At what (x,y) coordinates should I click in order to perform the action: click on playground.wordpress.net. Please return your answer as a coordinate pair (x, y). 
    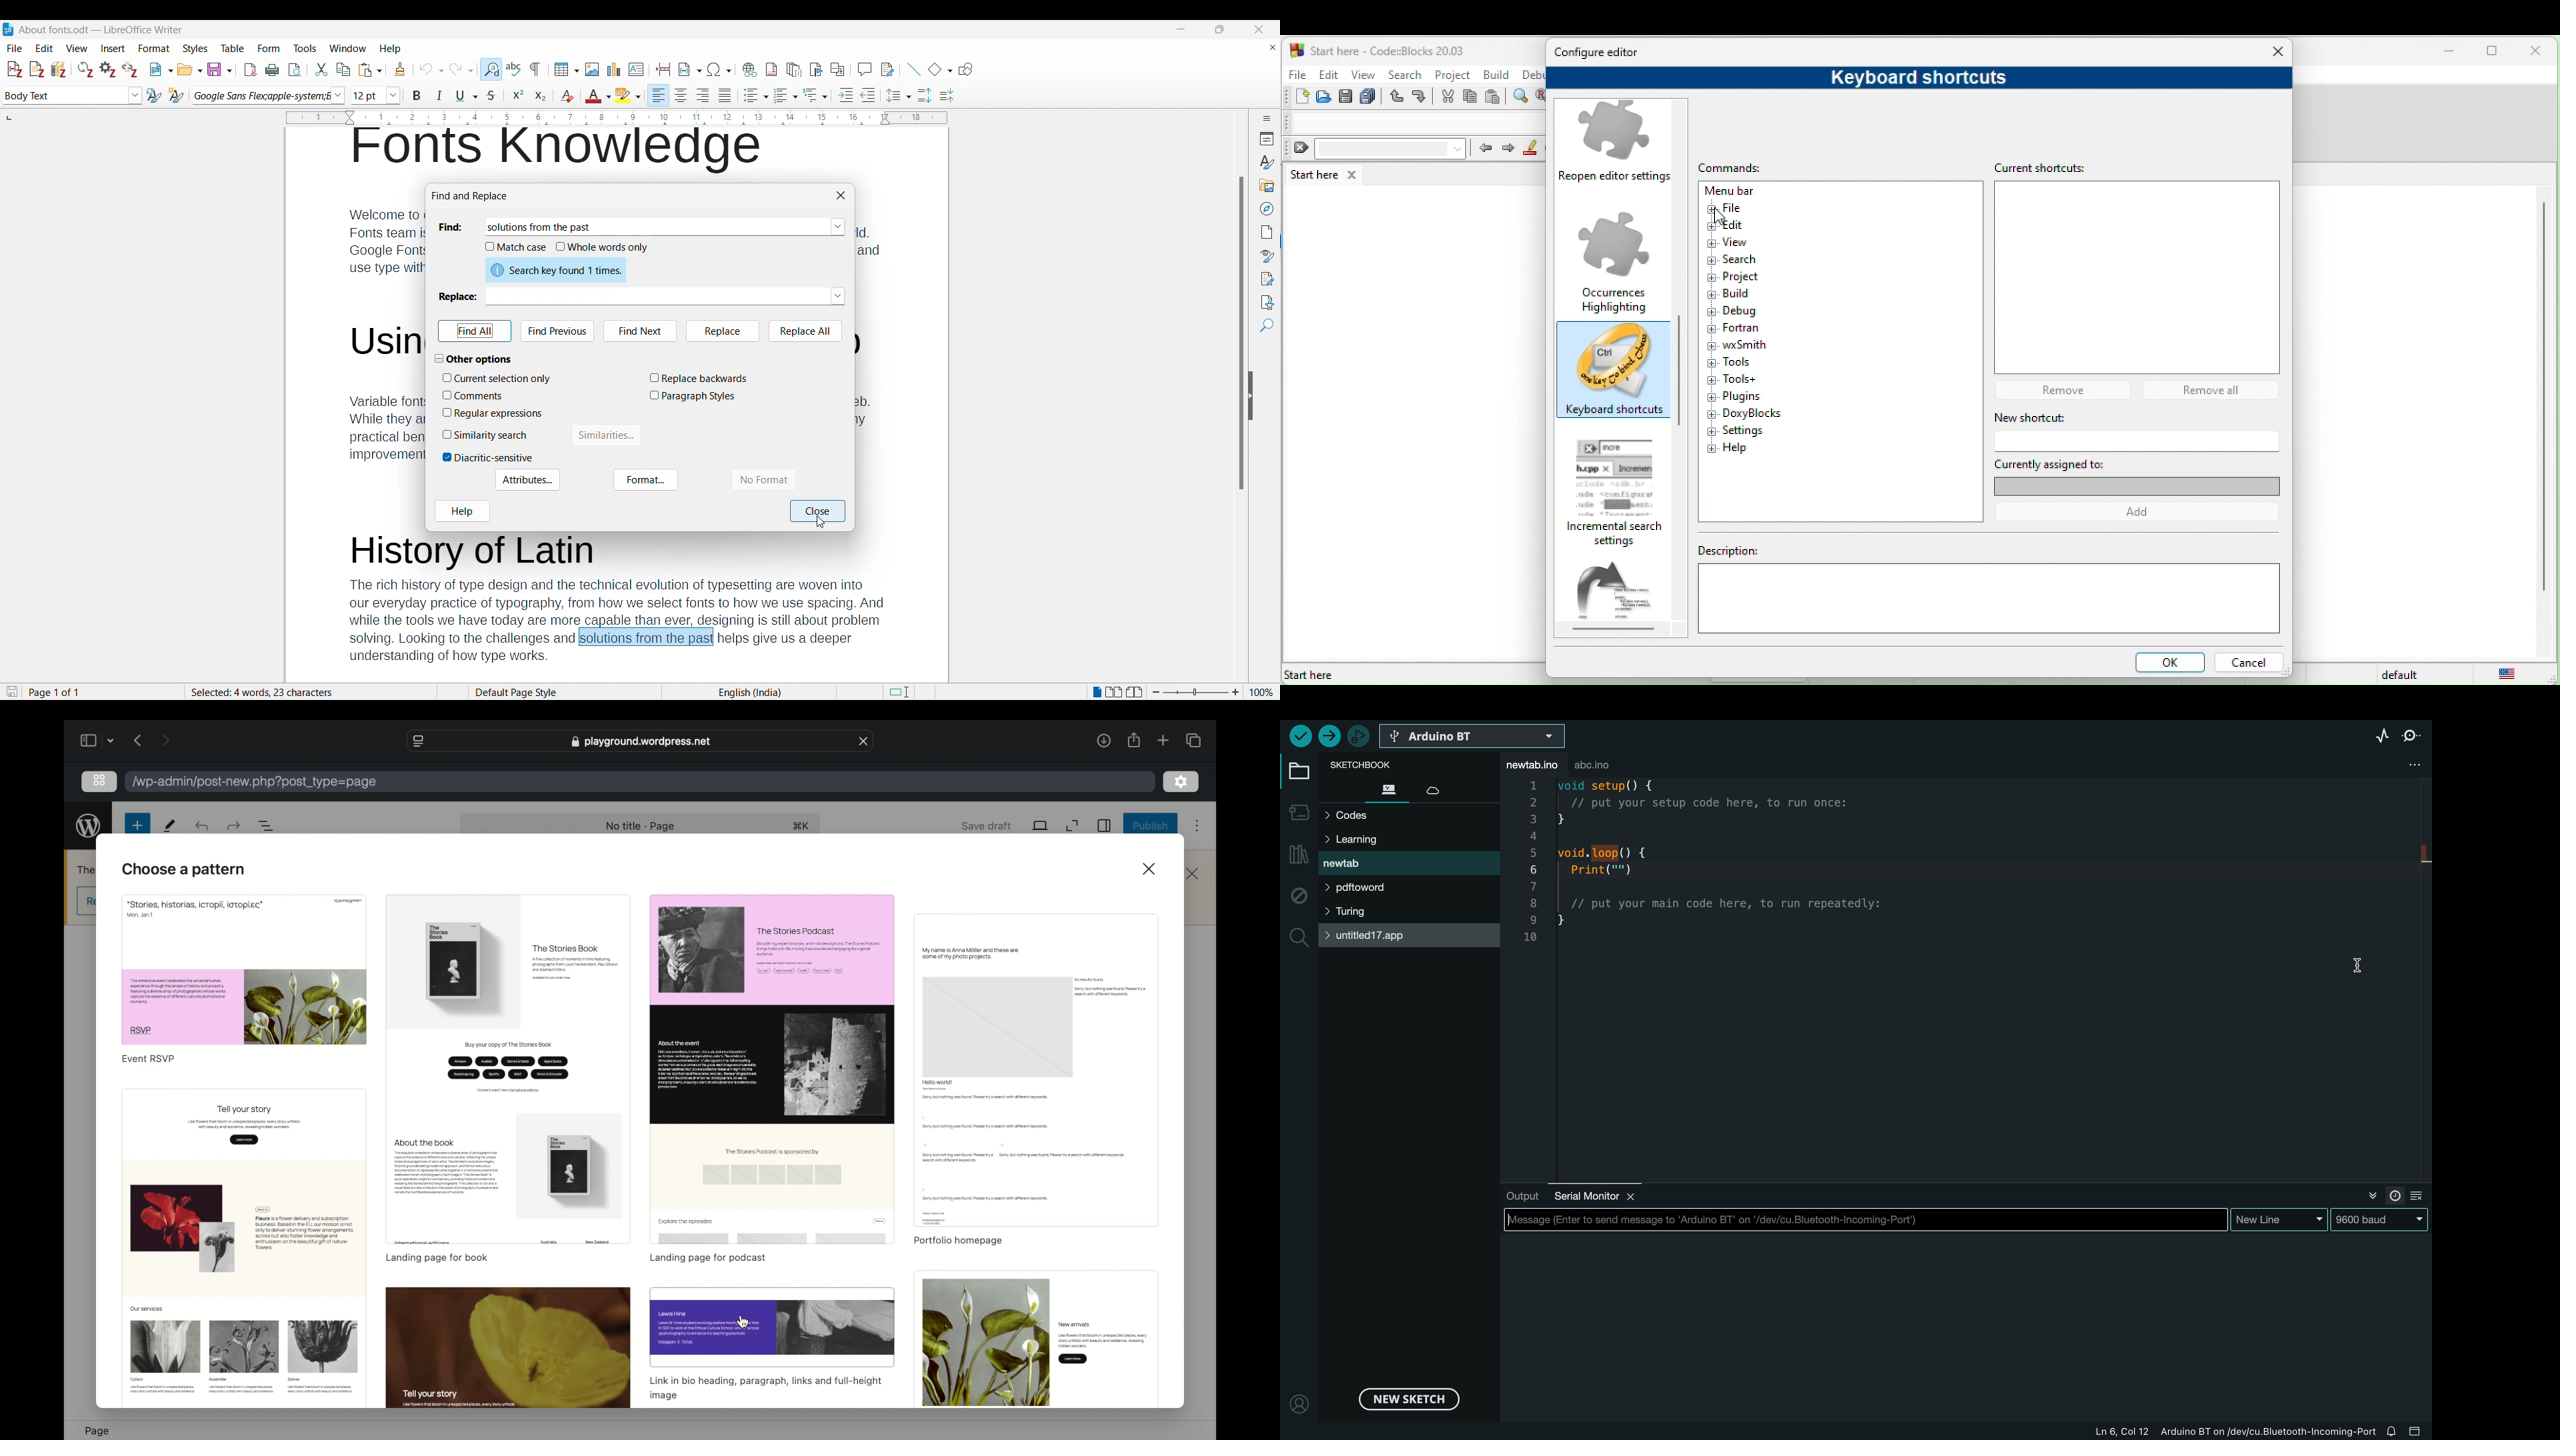
    Looking at the image, I should click on (643, 741).